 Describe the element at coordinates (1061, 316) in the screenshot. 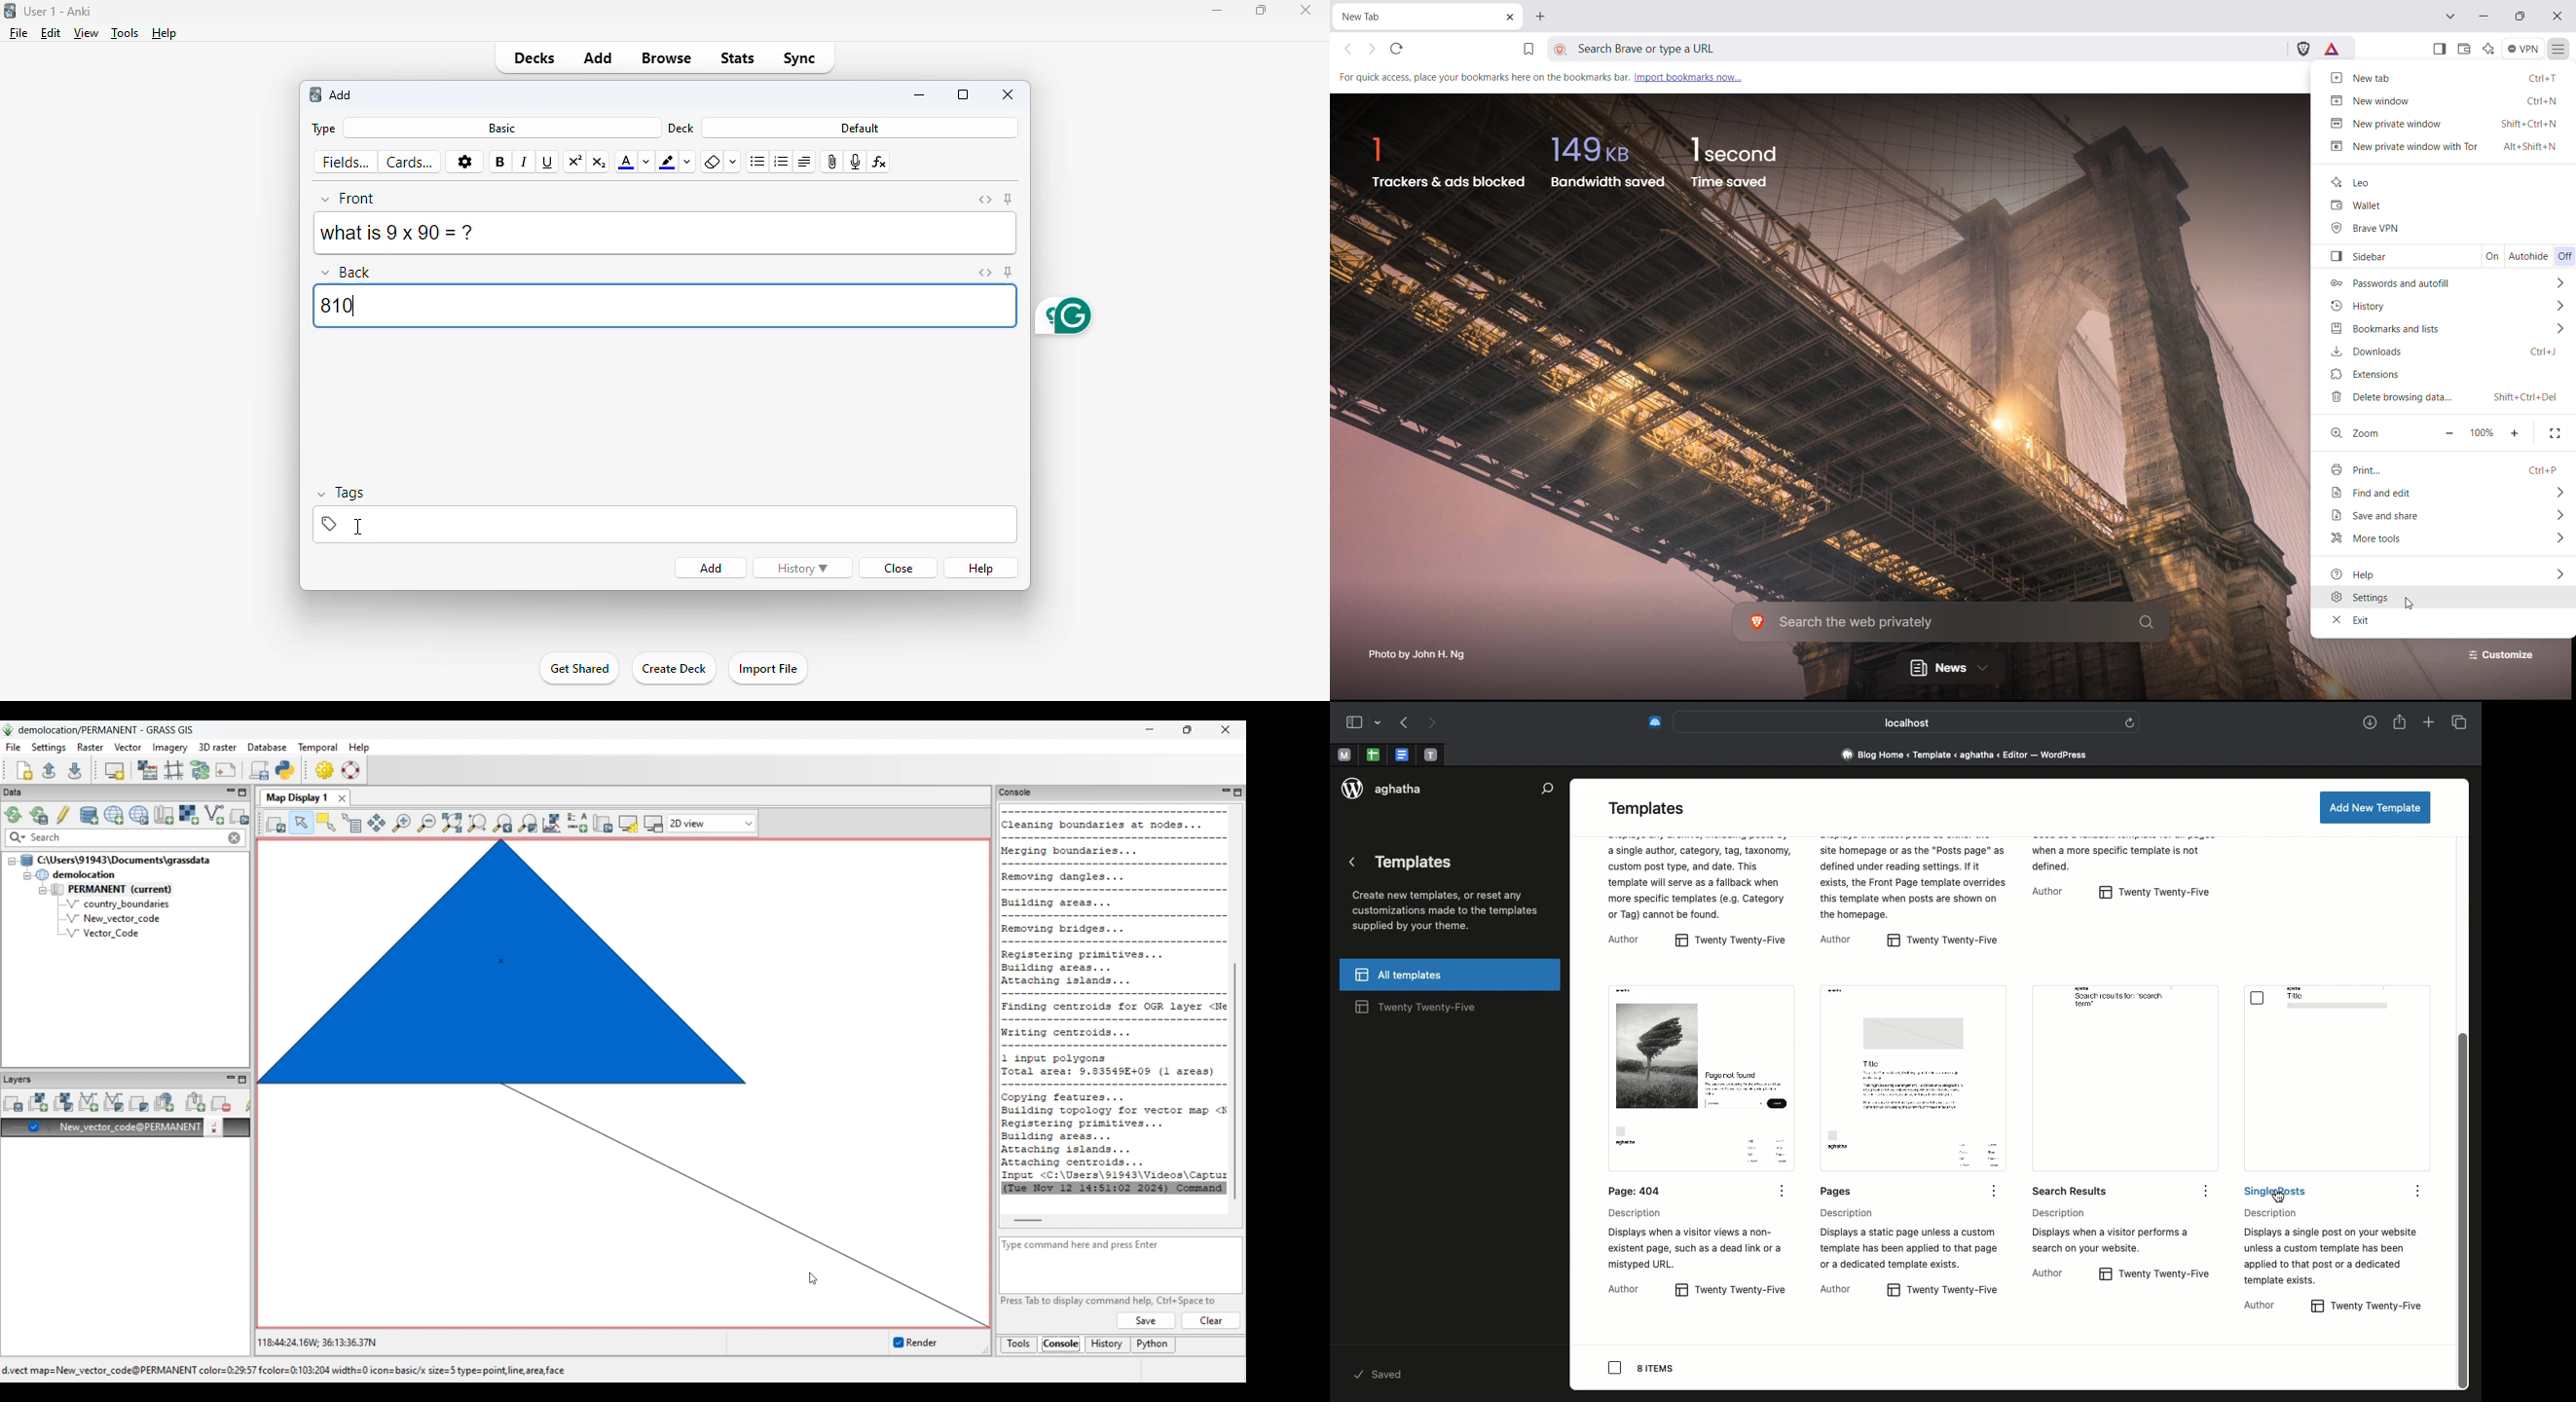

I see `grammarly extension` at that location.